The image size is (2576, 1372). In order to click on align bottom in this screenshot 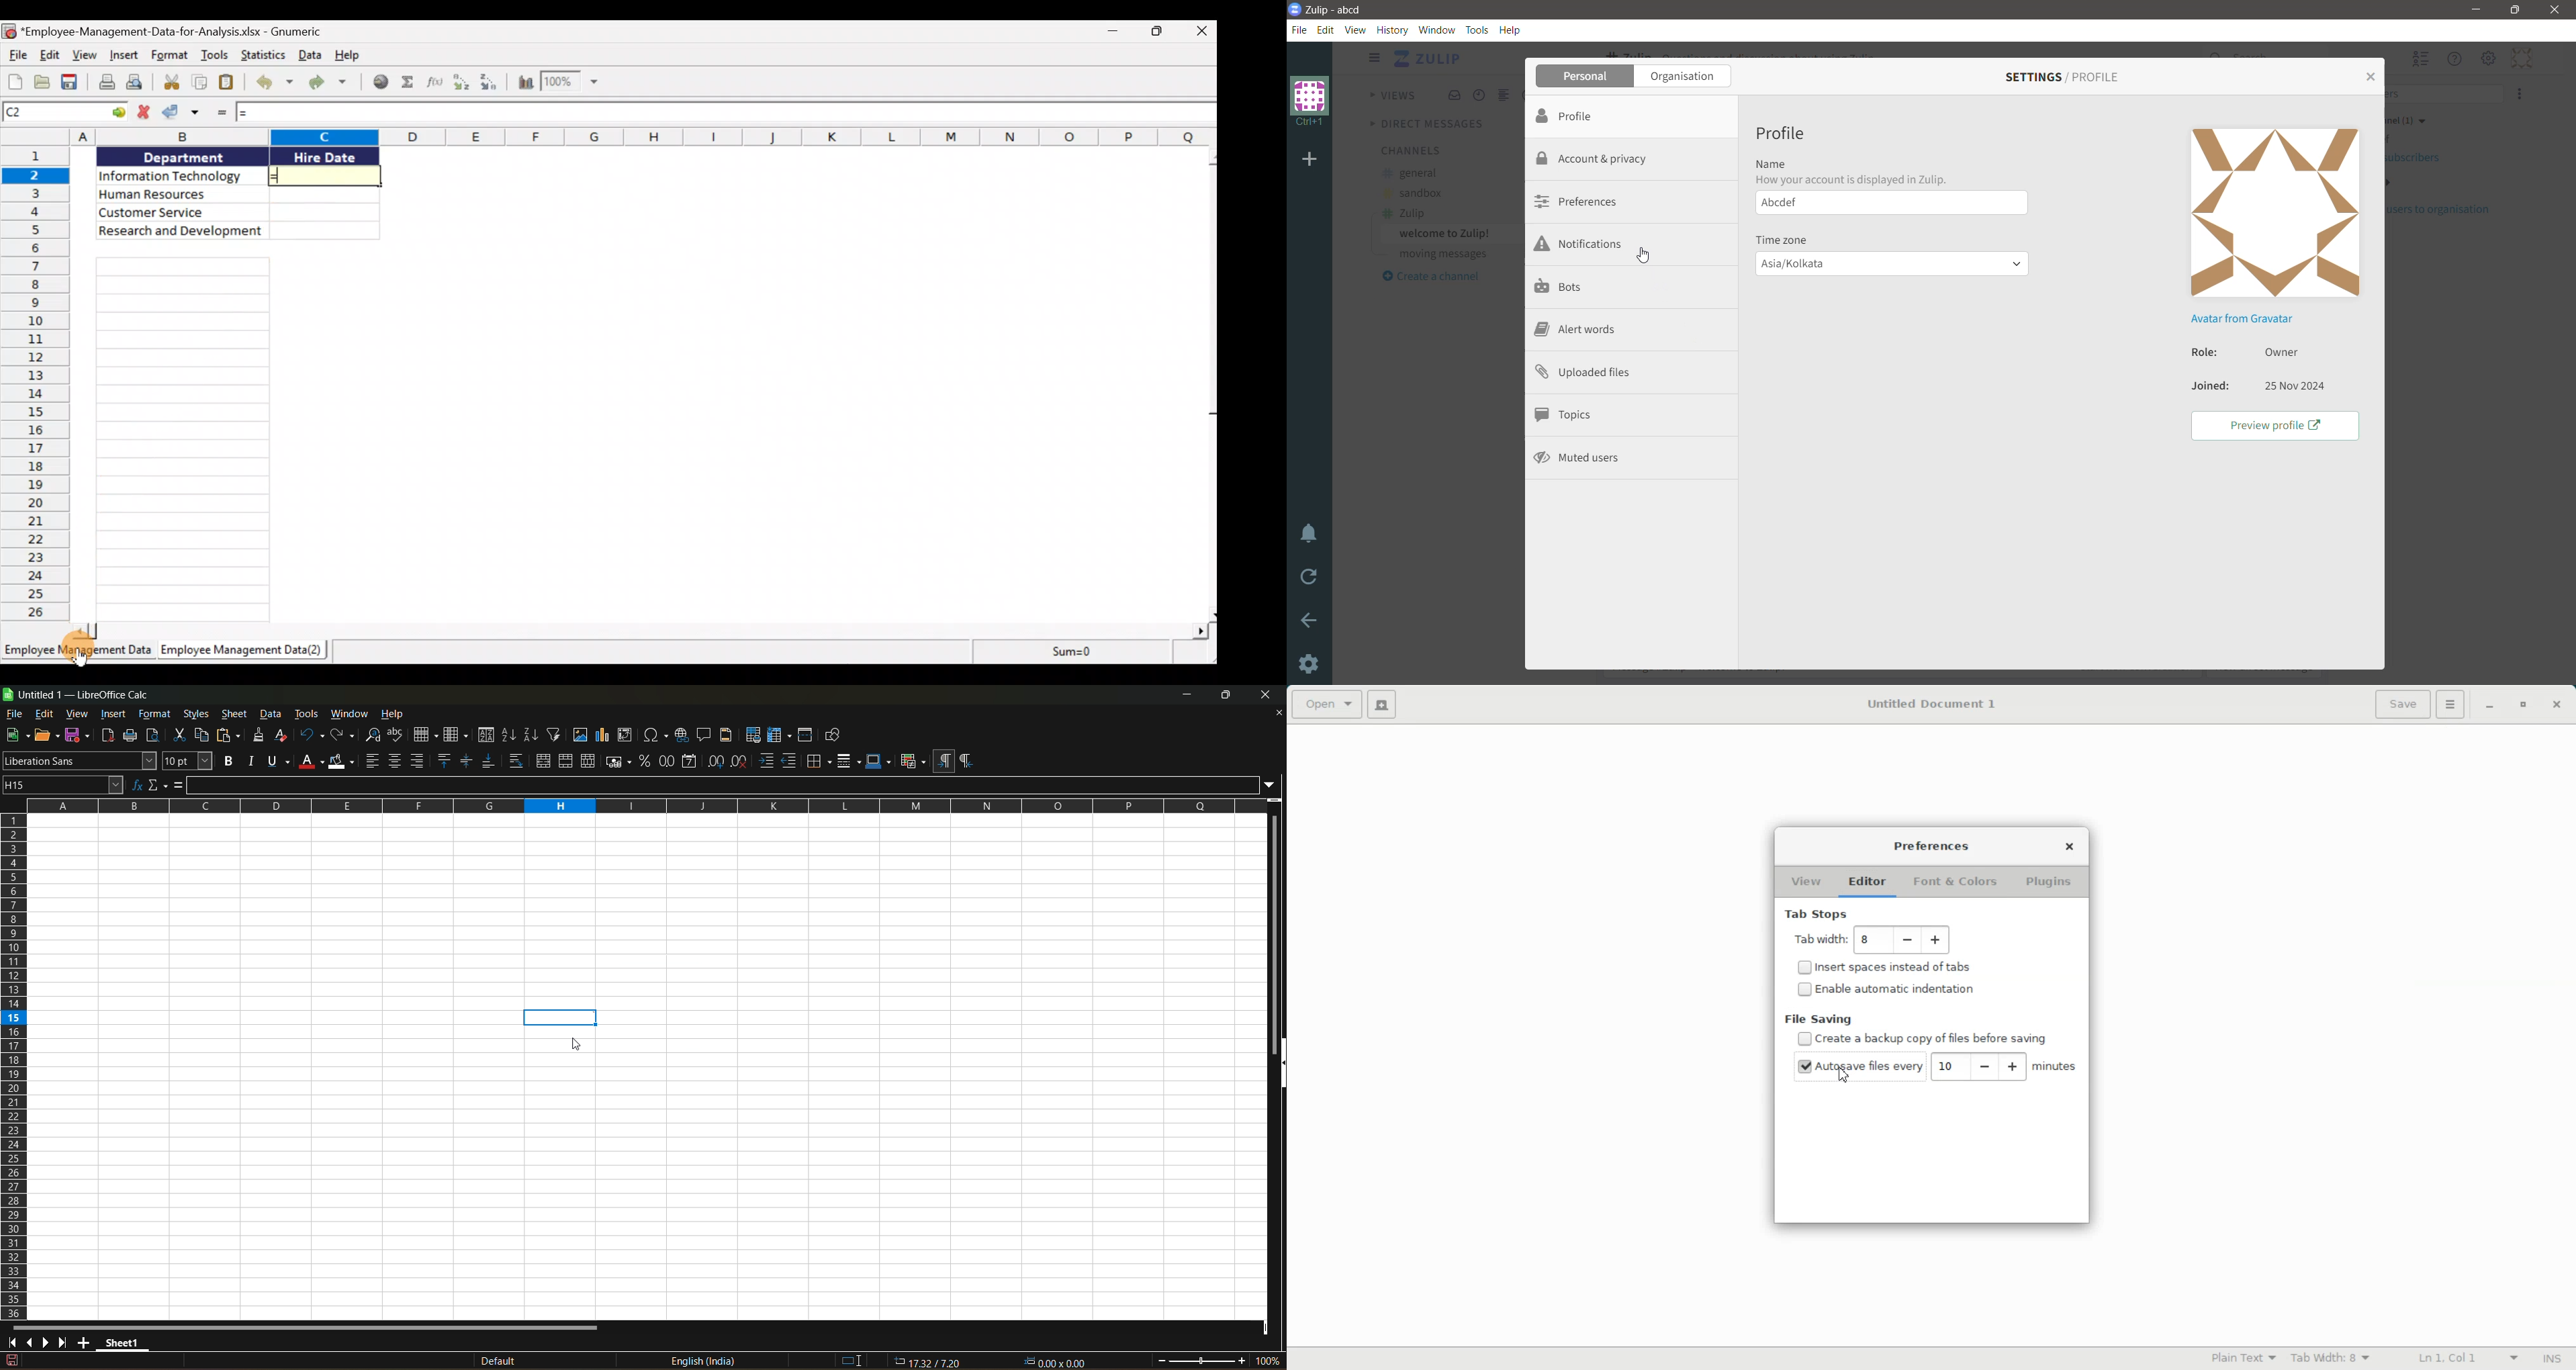, I will do `click(490, 761)`.